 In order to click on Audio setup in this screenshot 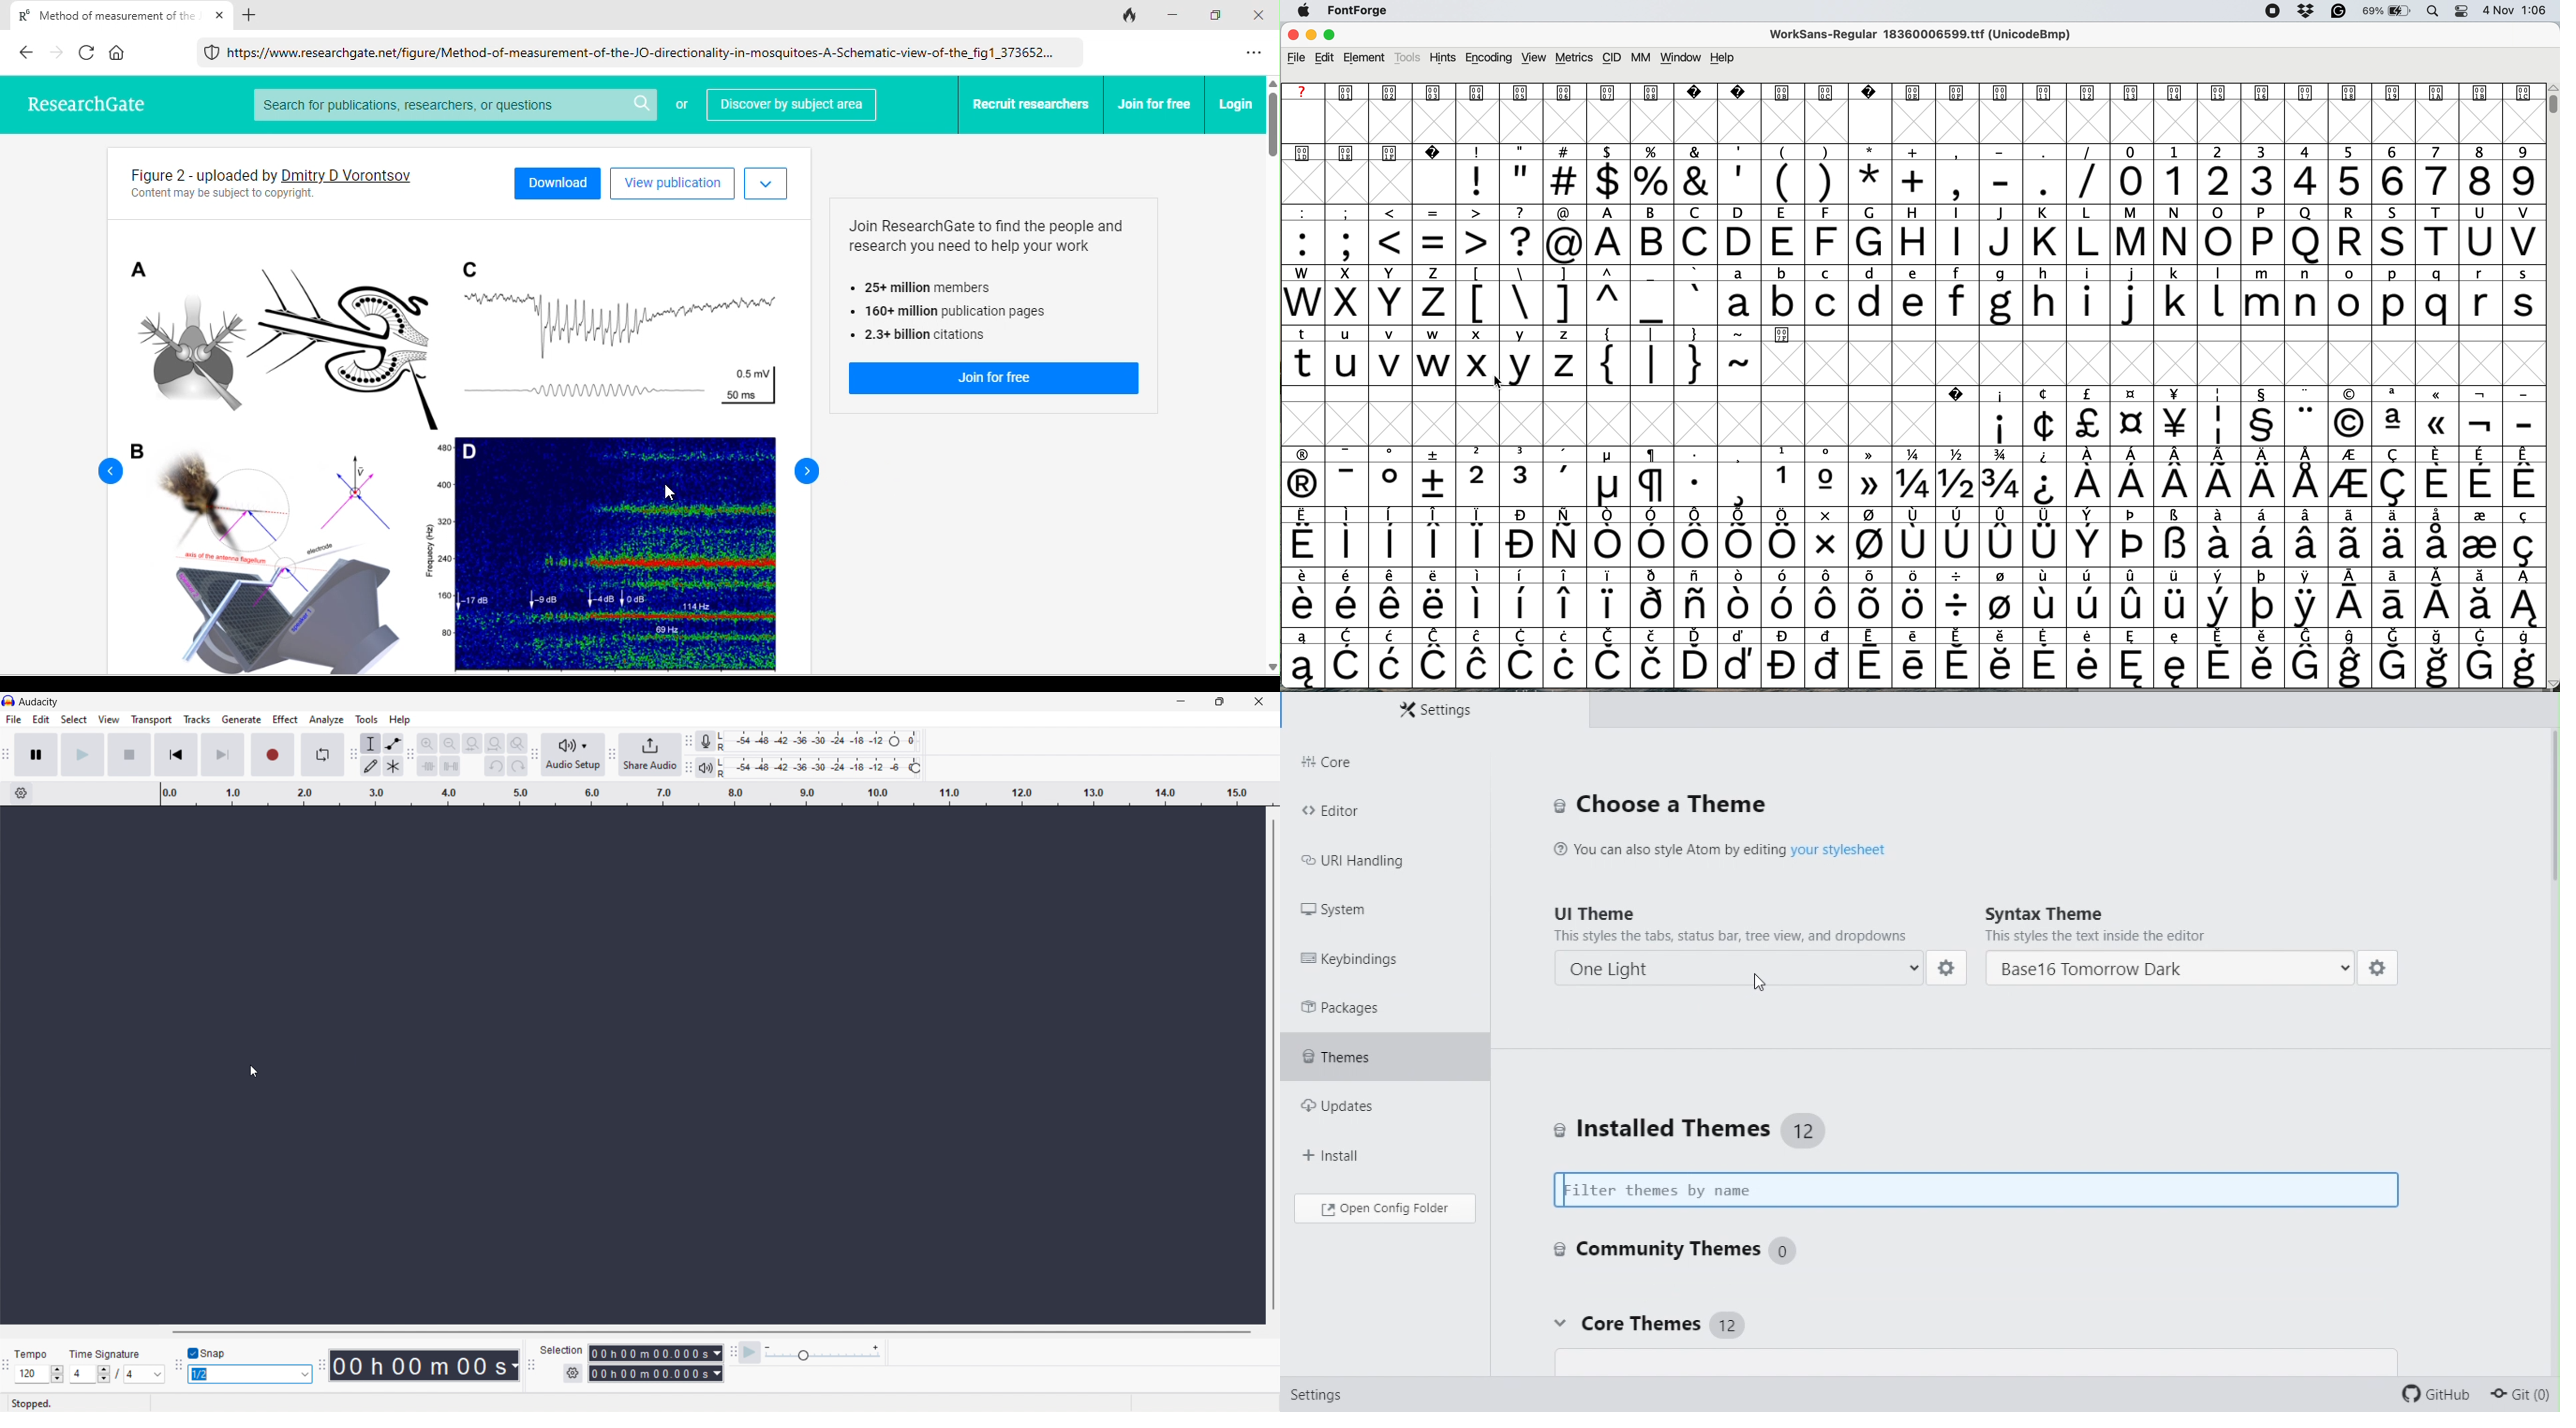, I will do `click(573, 754)`.